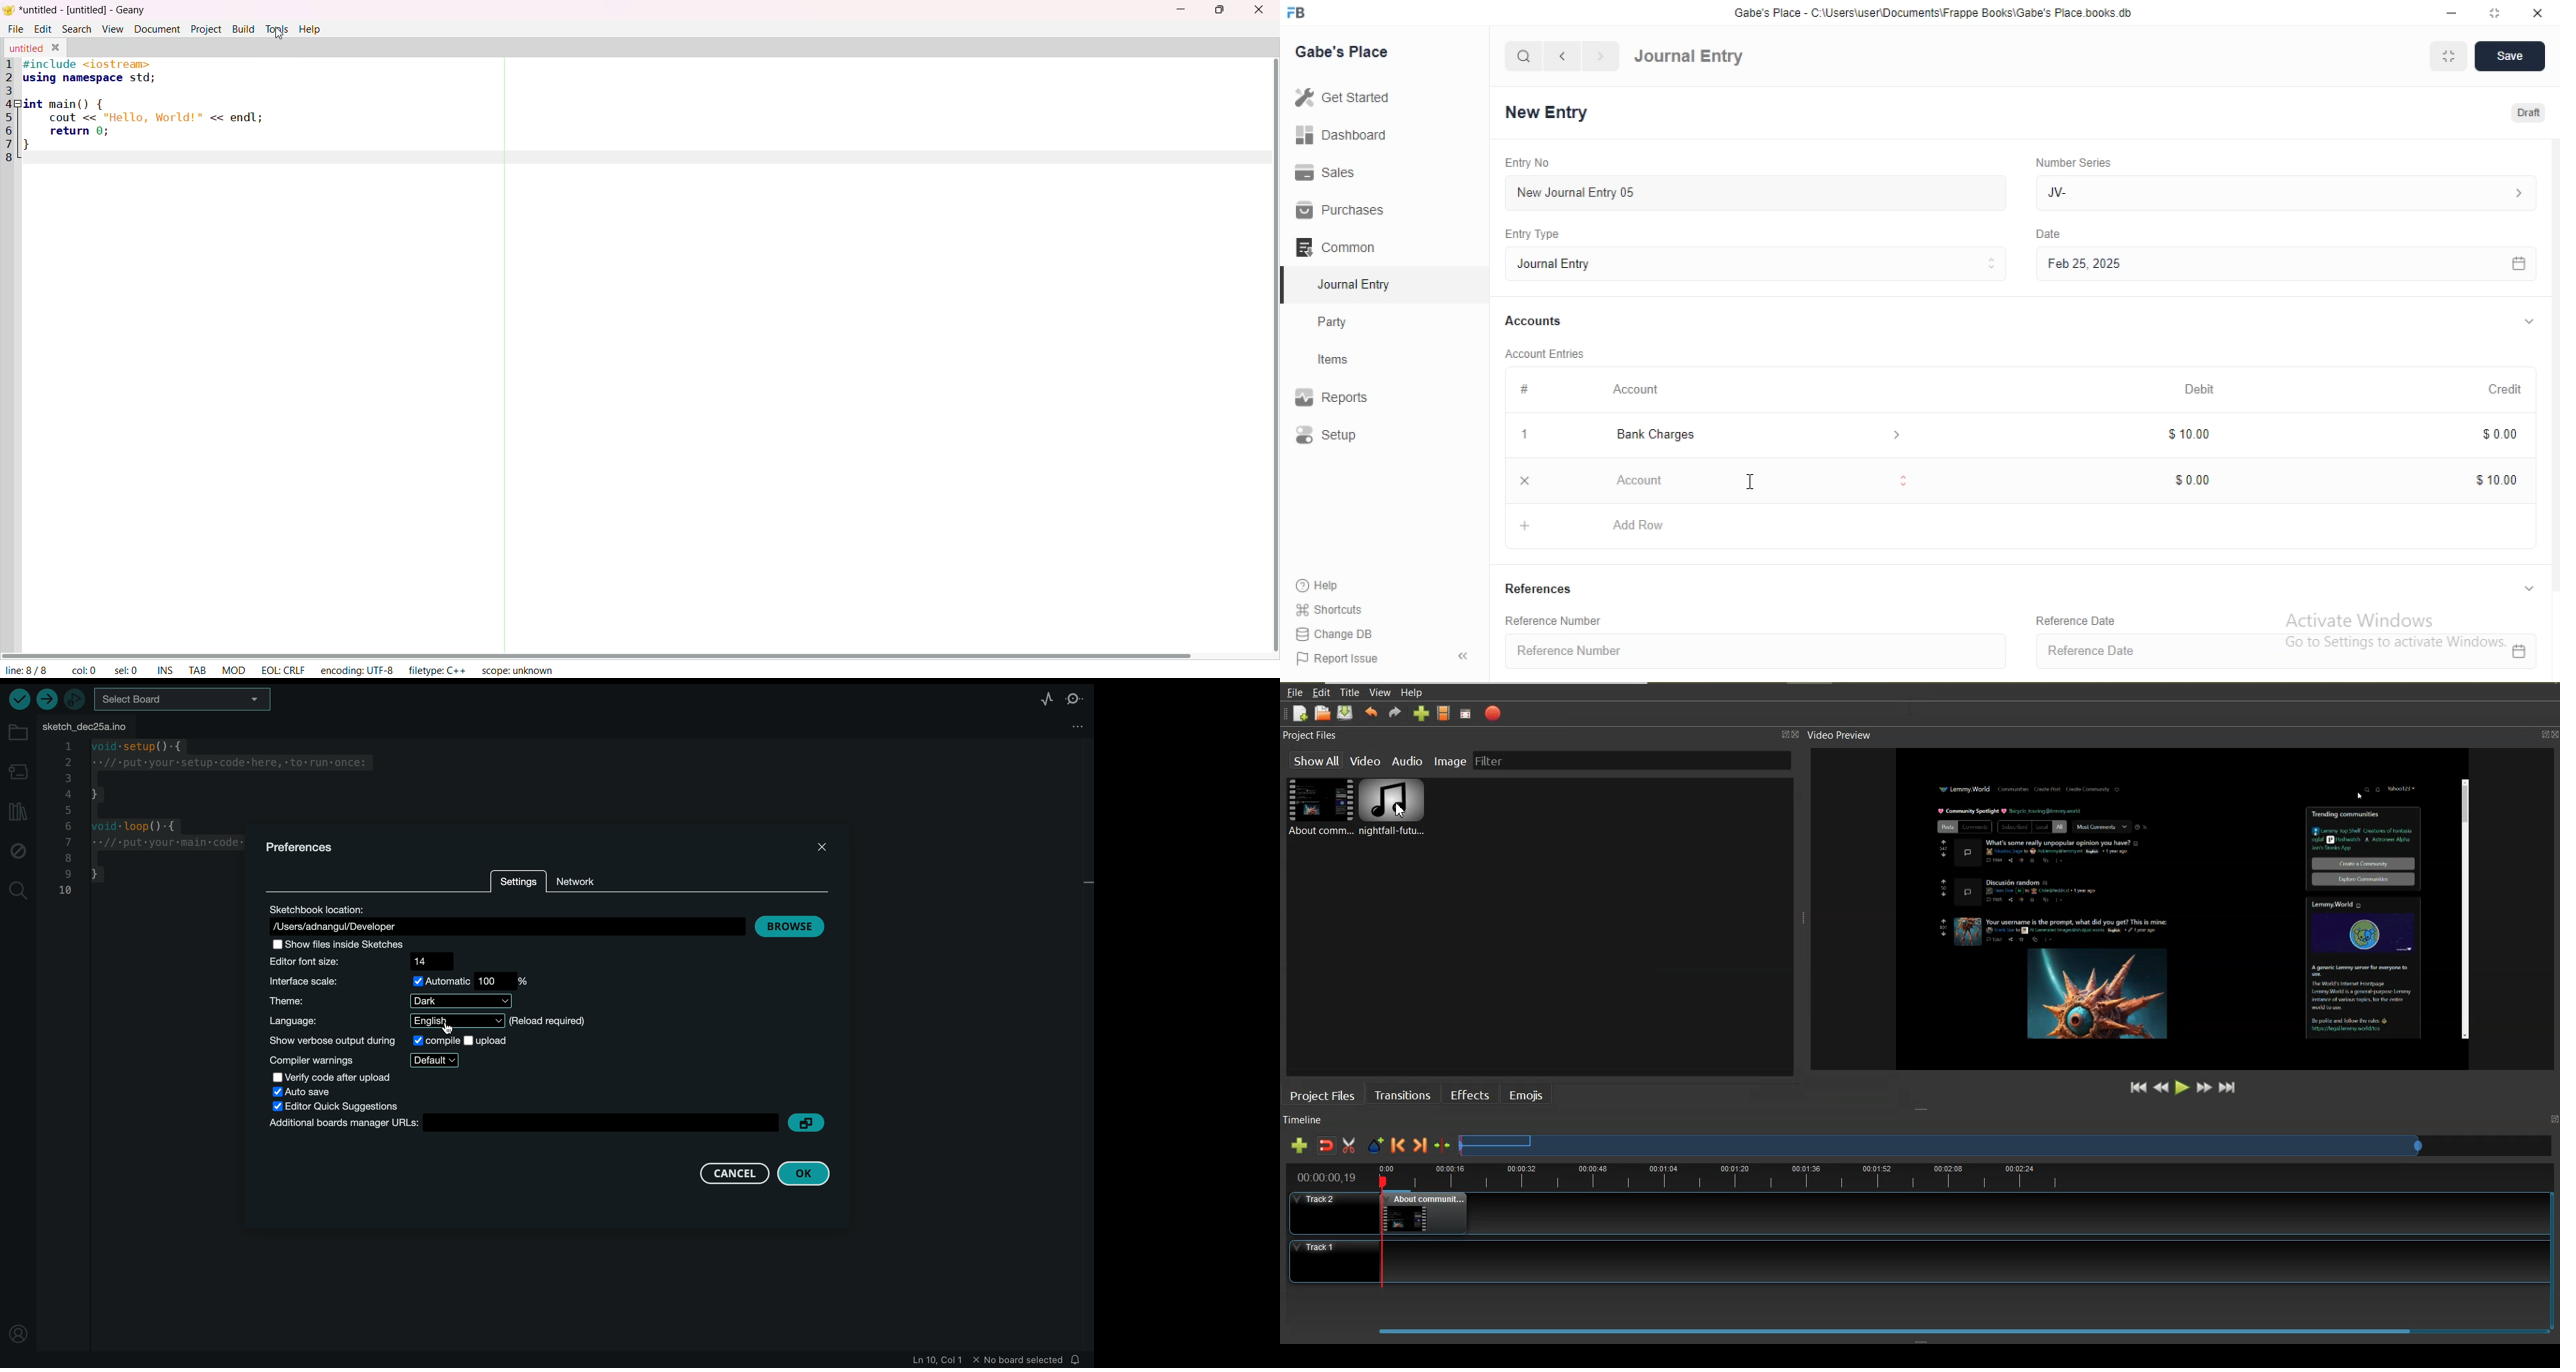 This screenshot has height=1372, width=2576. Describe the element at coordinates (1466, 714) in the screenshot. I see `Full screen` at that location.